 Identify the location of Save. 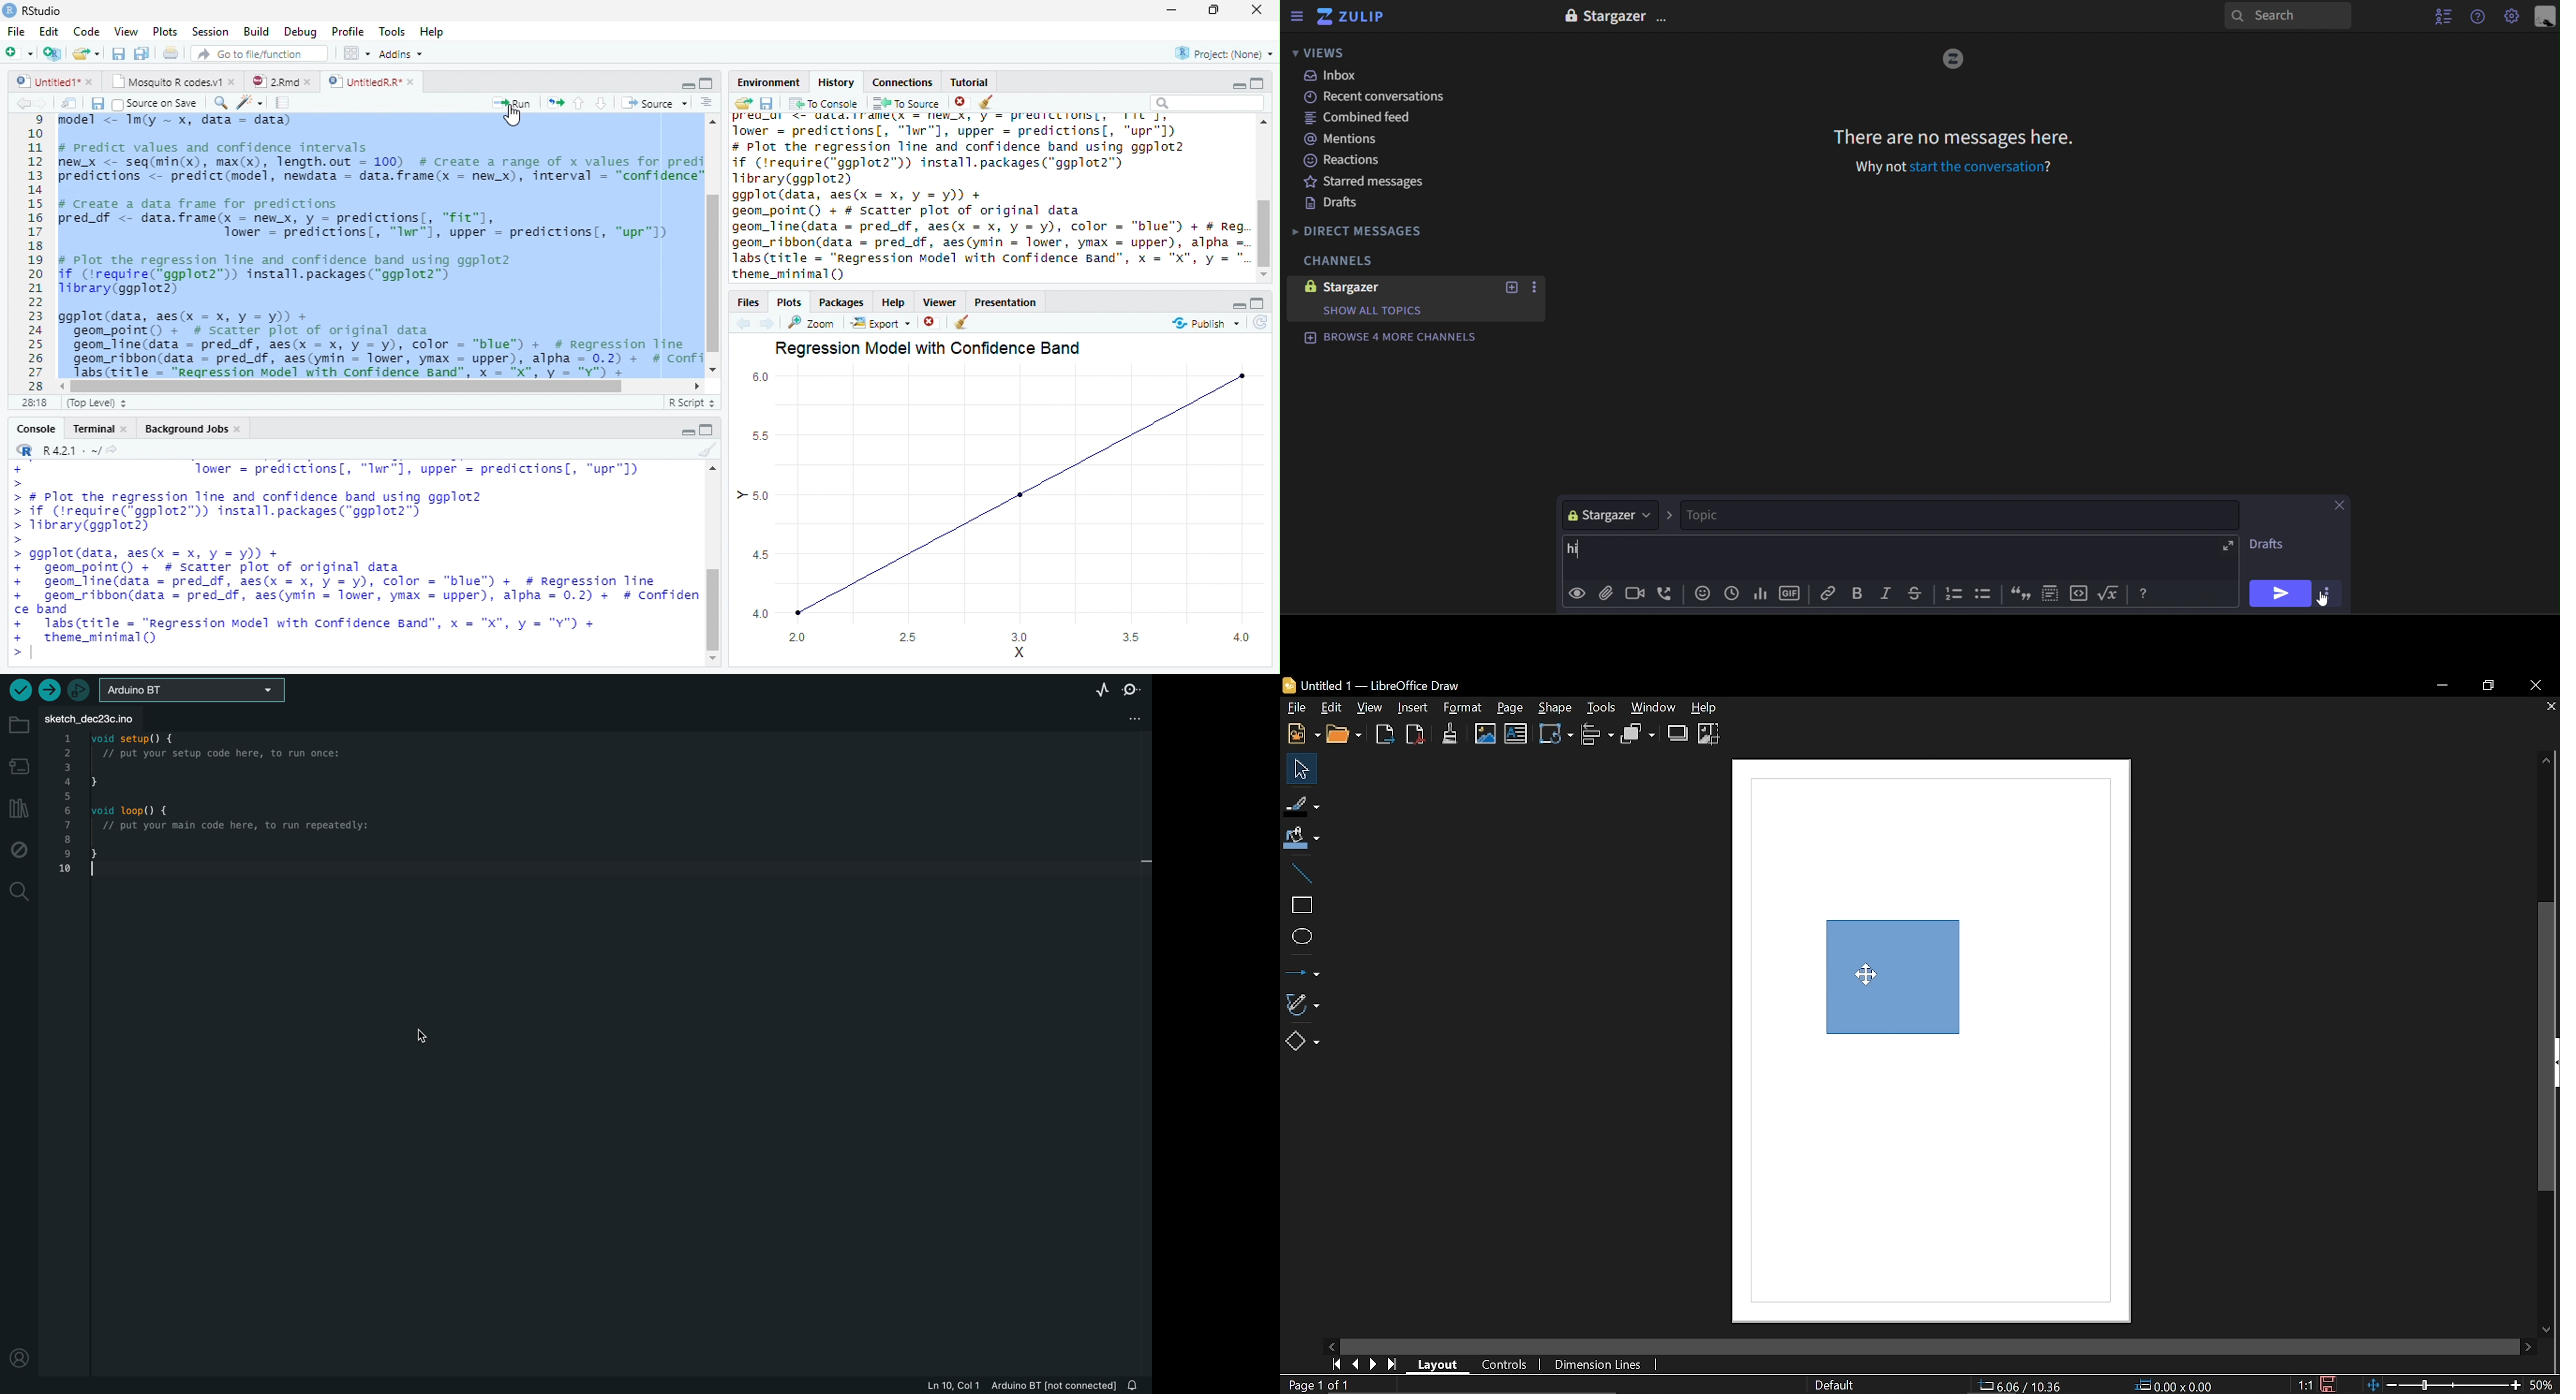
(767, 106).